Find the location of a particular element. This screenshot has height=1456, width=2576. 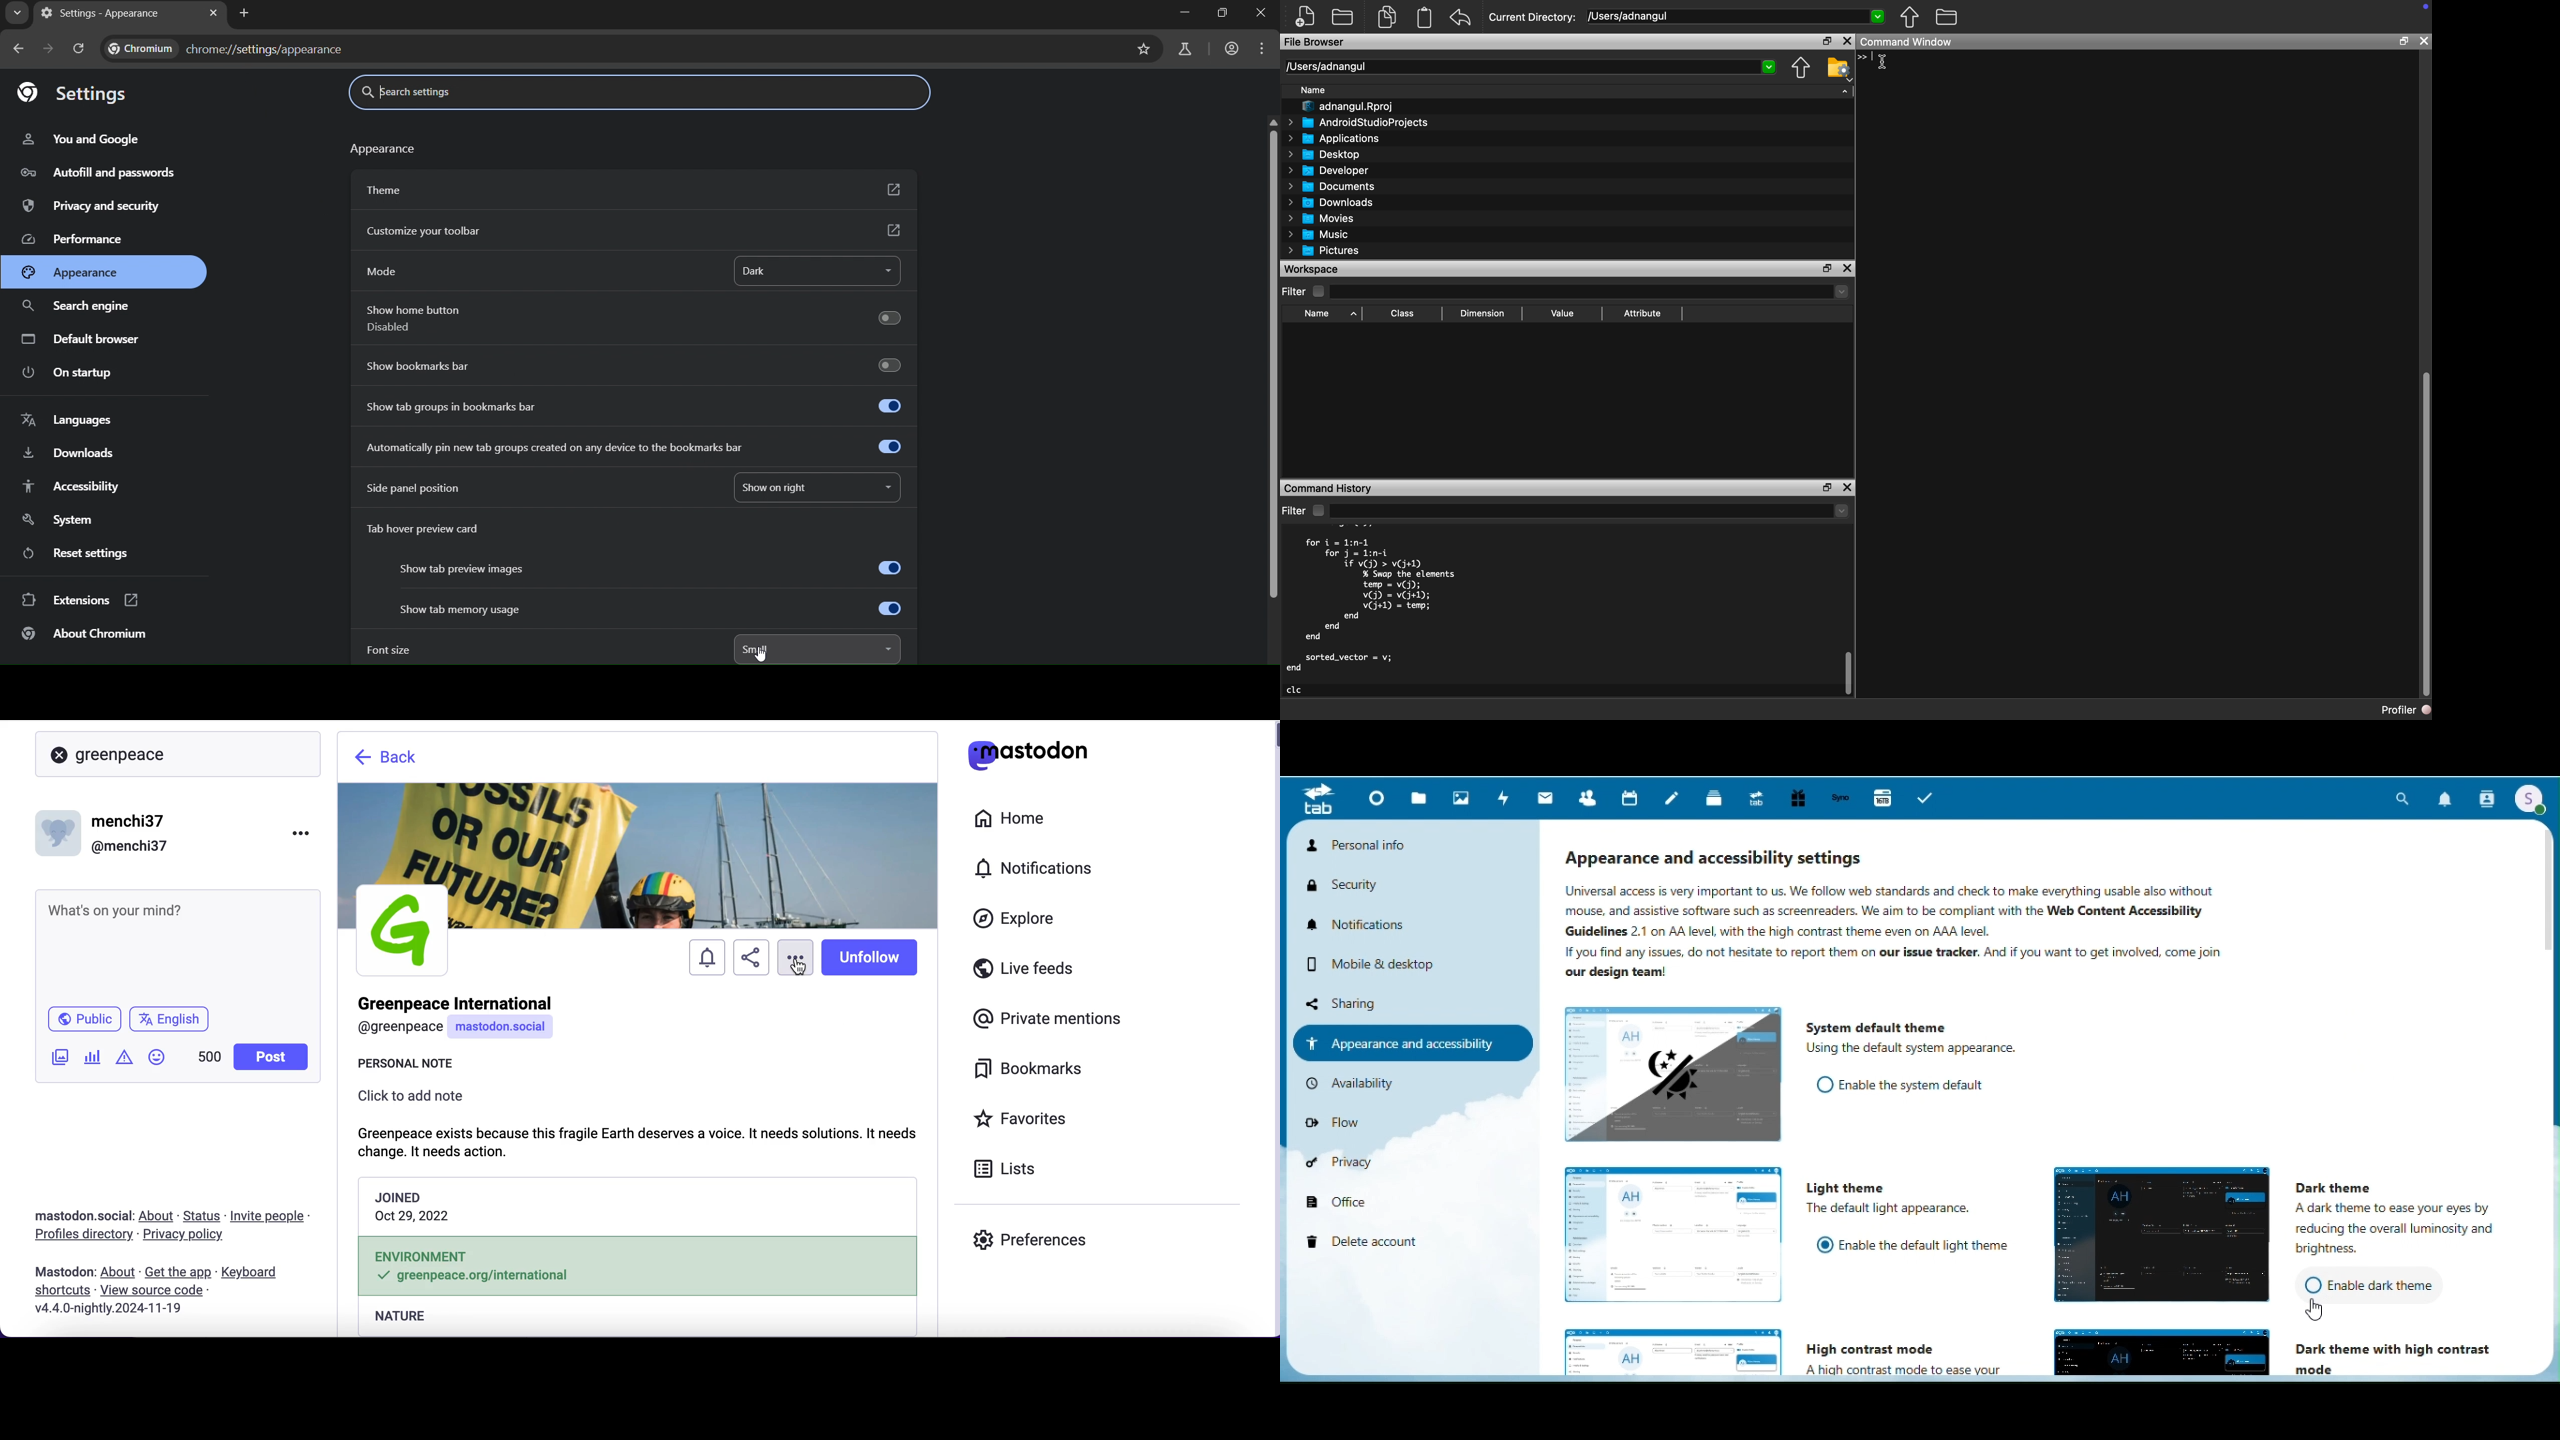

nature is located at coordinates (637, 1319).